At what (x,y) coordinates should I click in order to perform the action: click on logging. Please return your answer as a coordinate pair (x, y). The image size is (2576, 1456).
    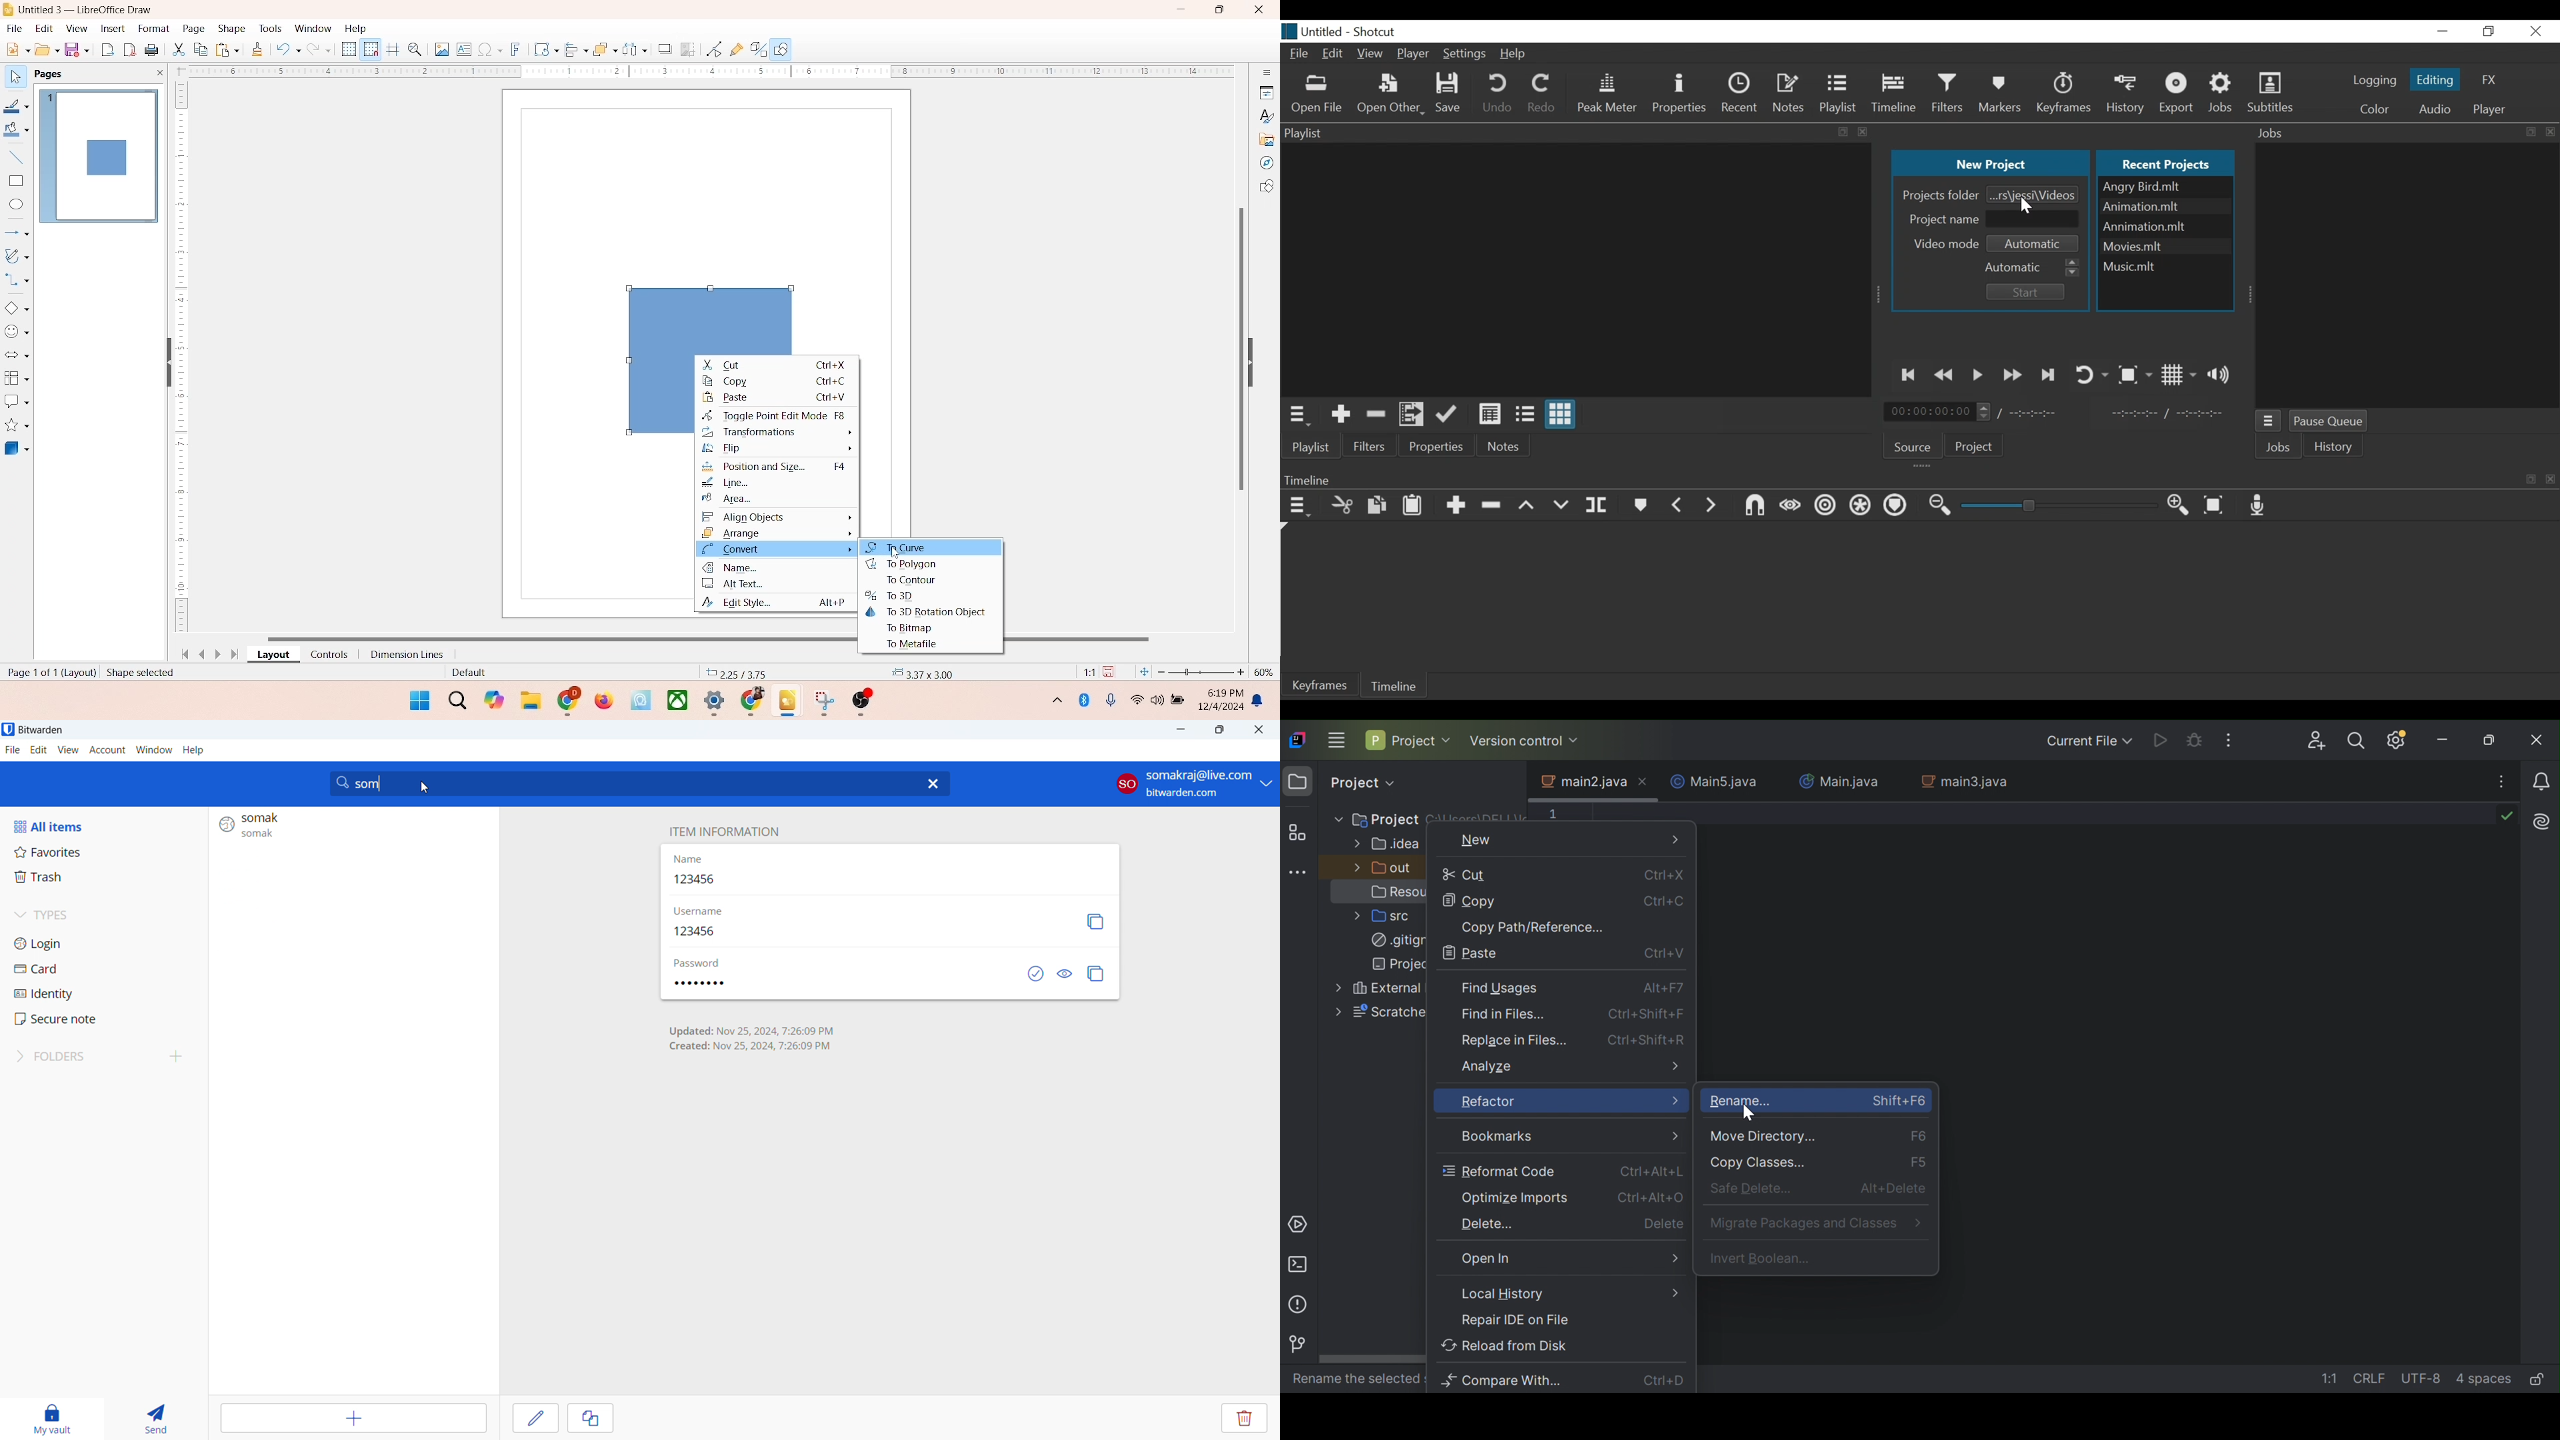
    Looking at the image, I should click on (2374, 82).